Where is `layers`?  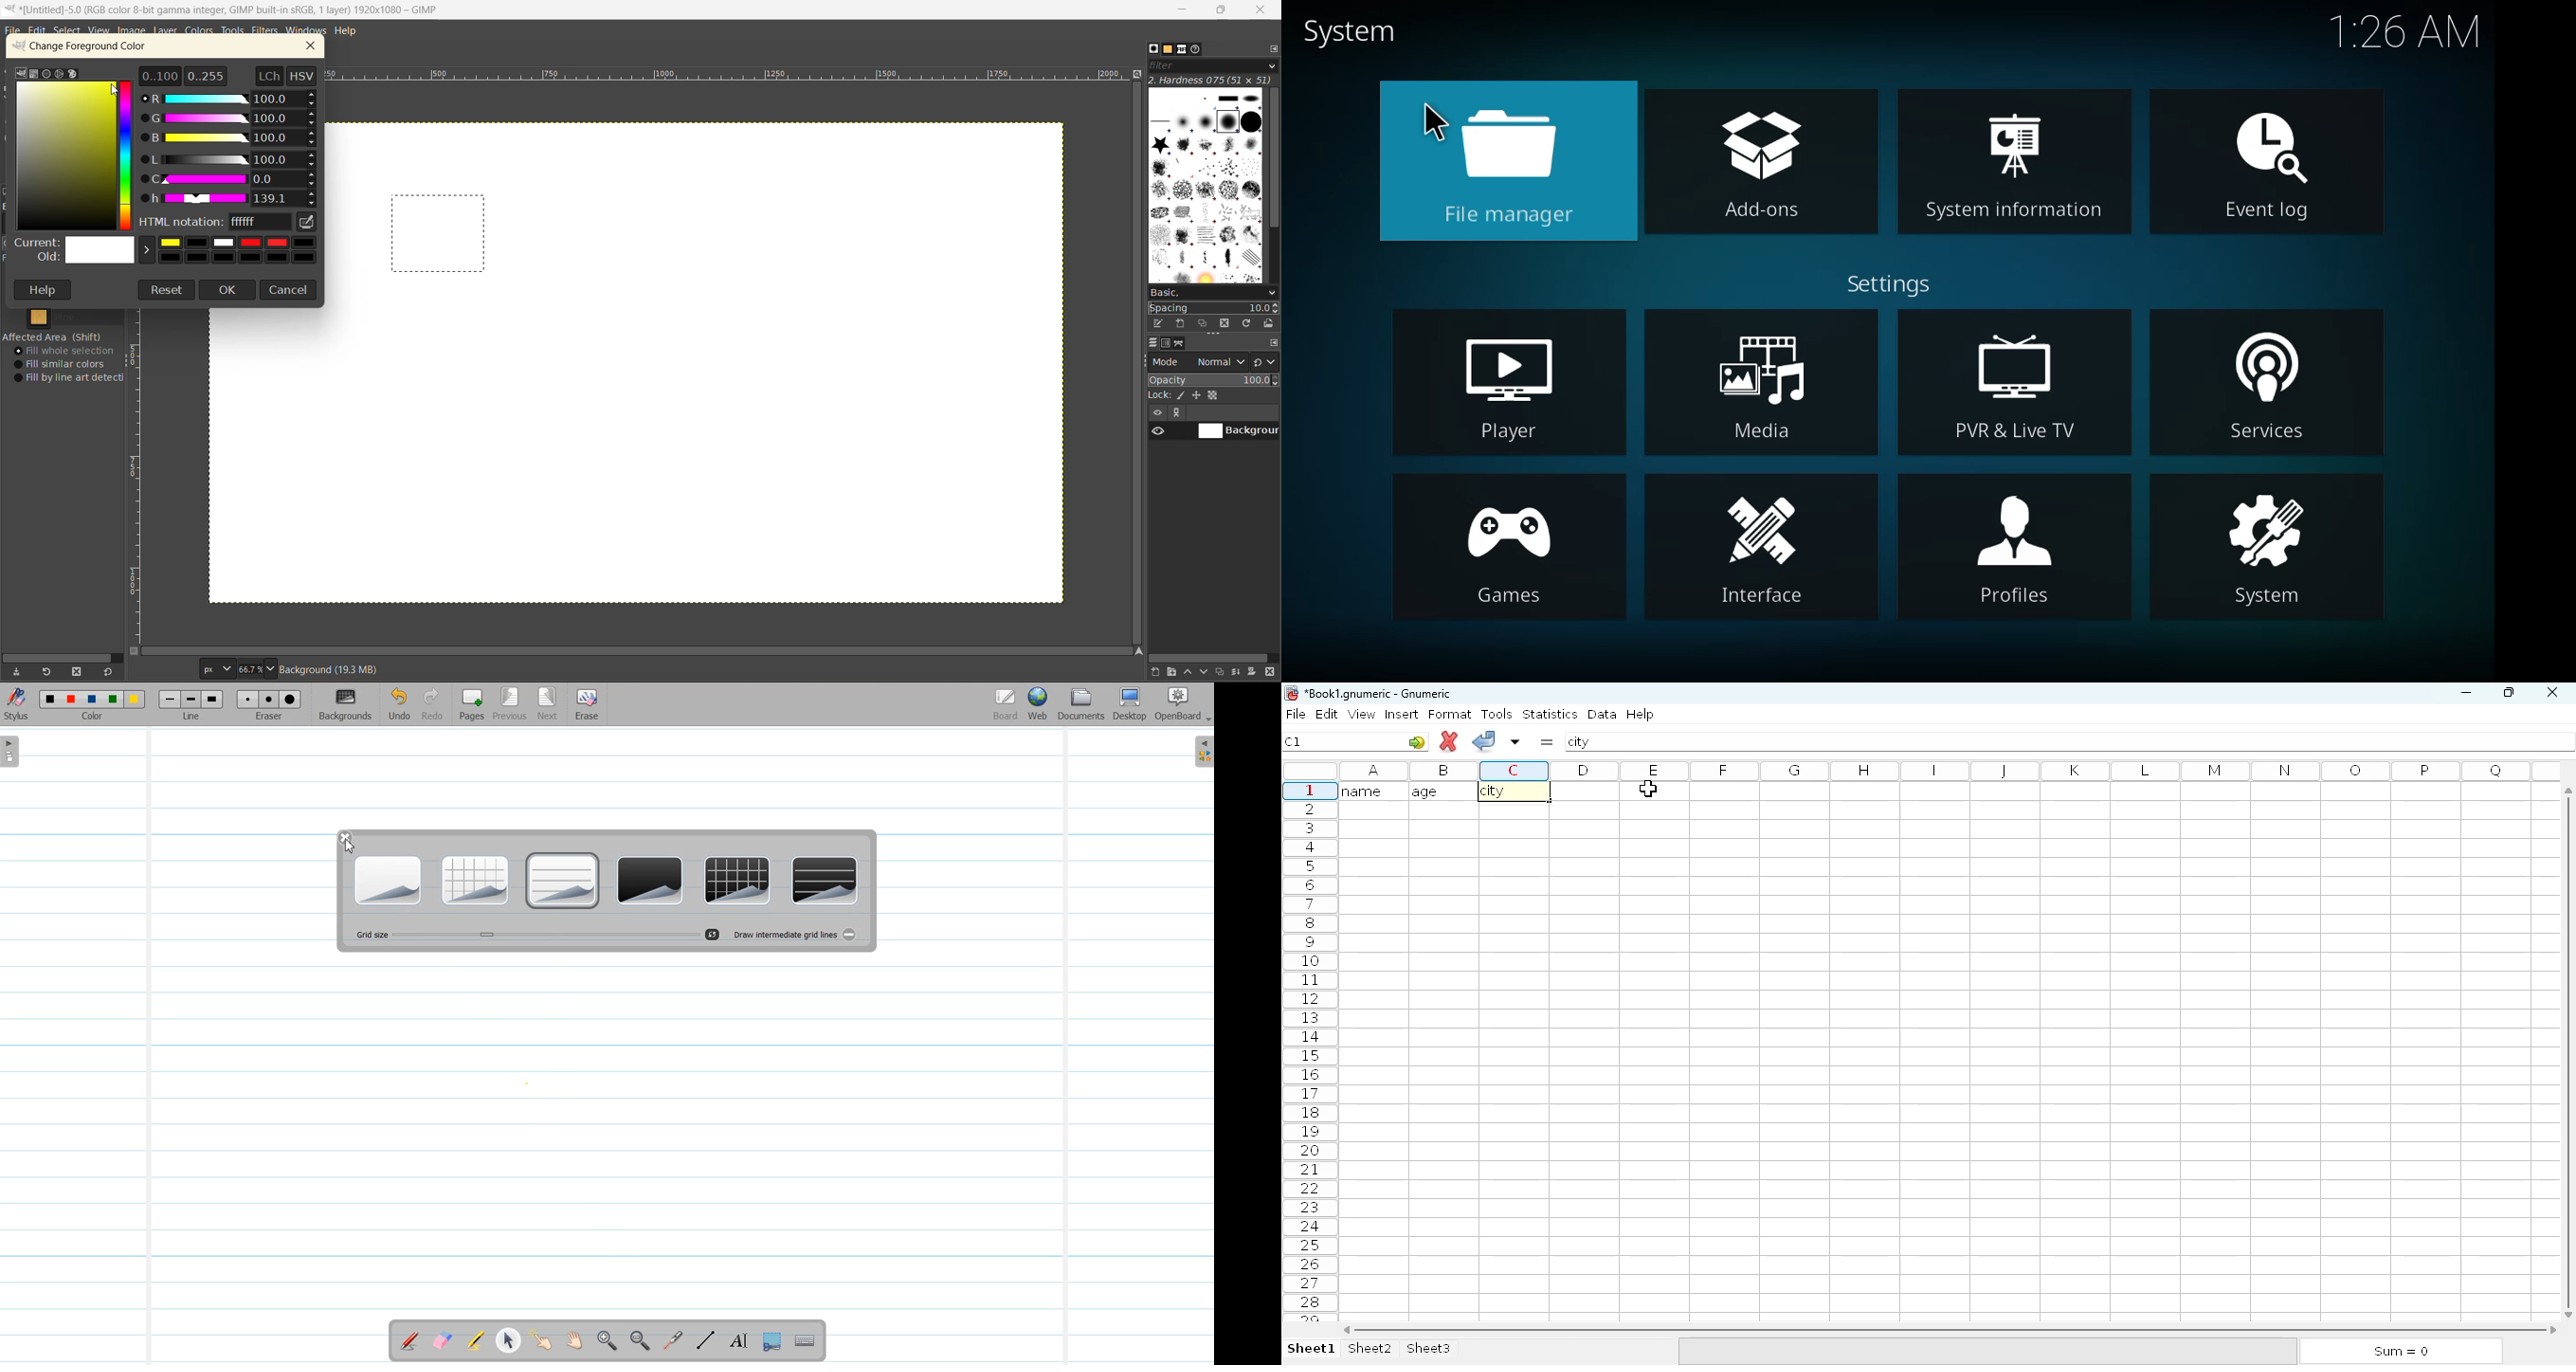
layers is located at coordinates (1156, 345).